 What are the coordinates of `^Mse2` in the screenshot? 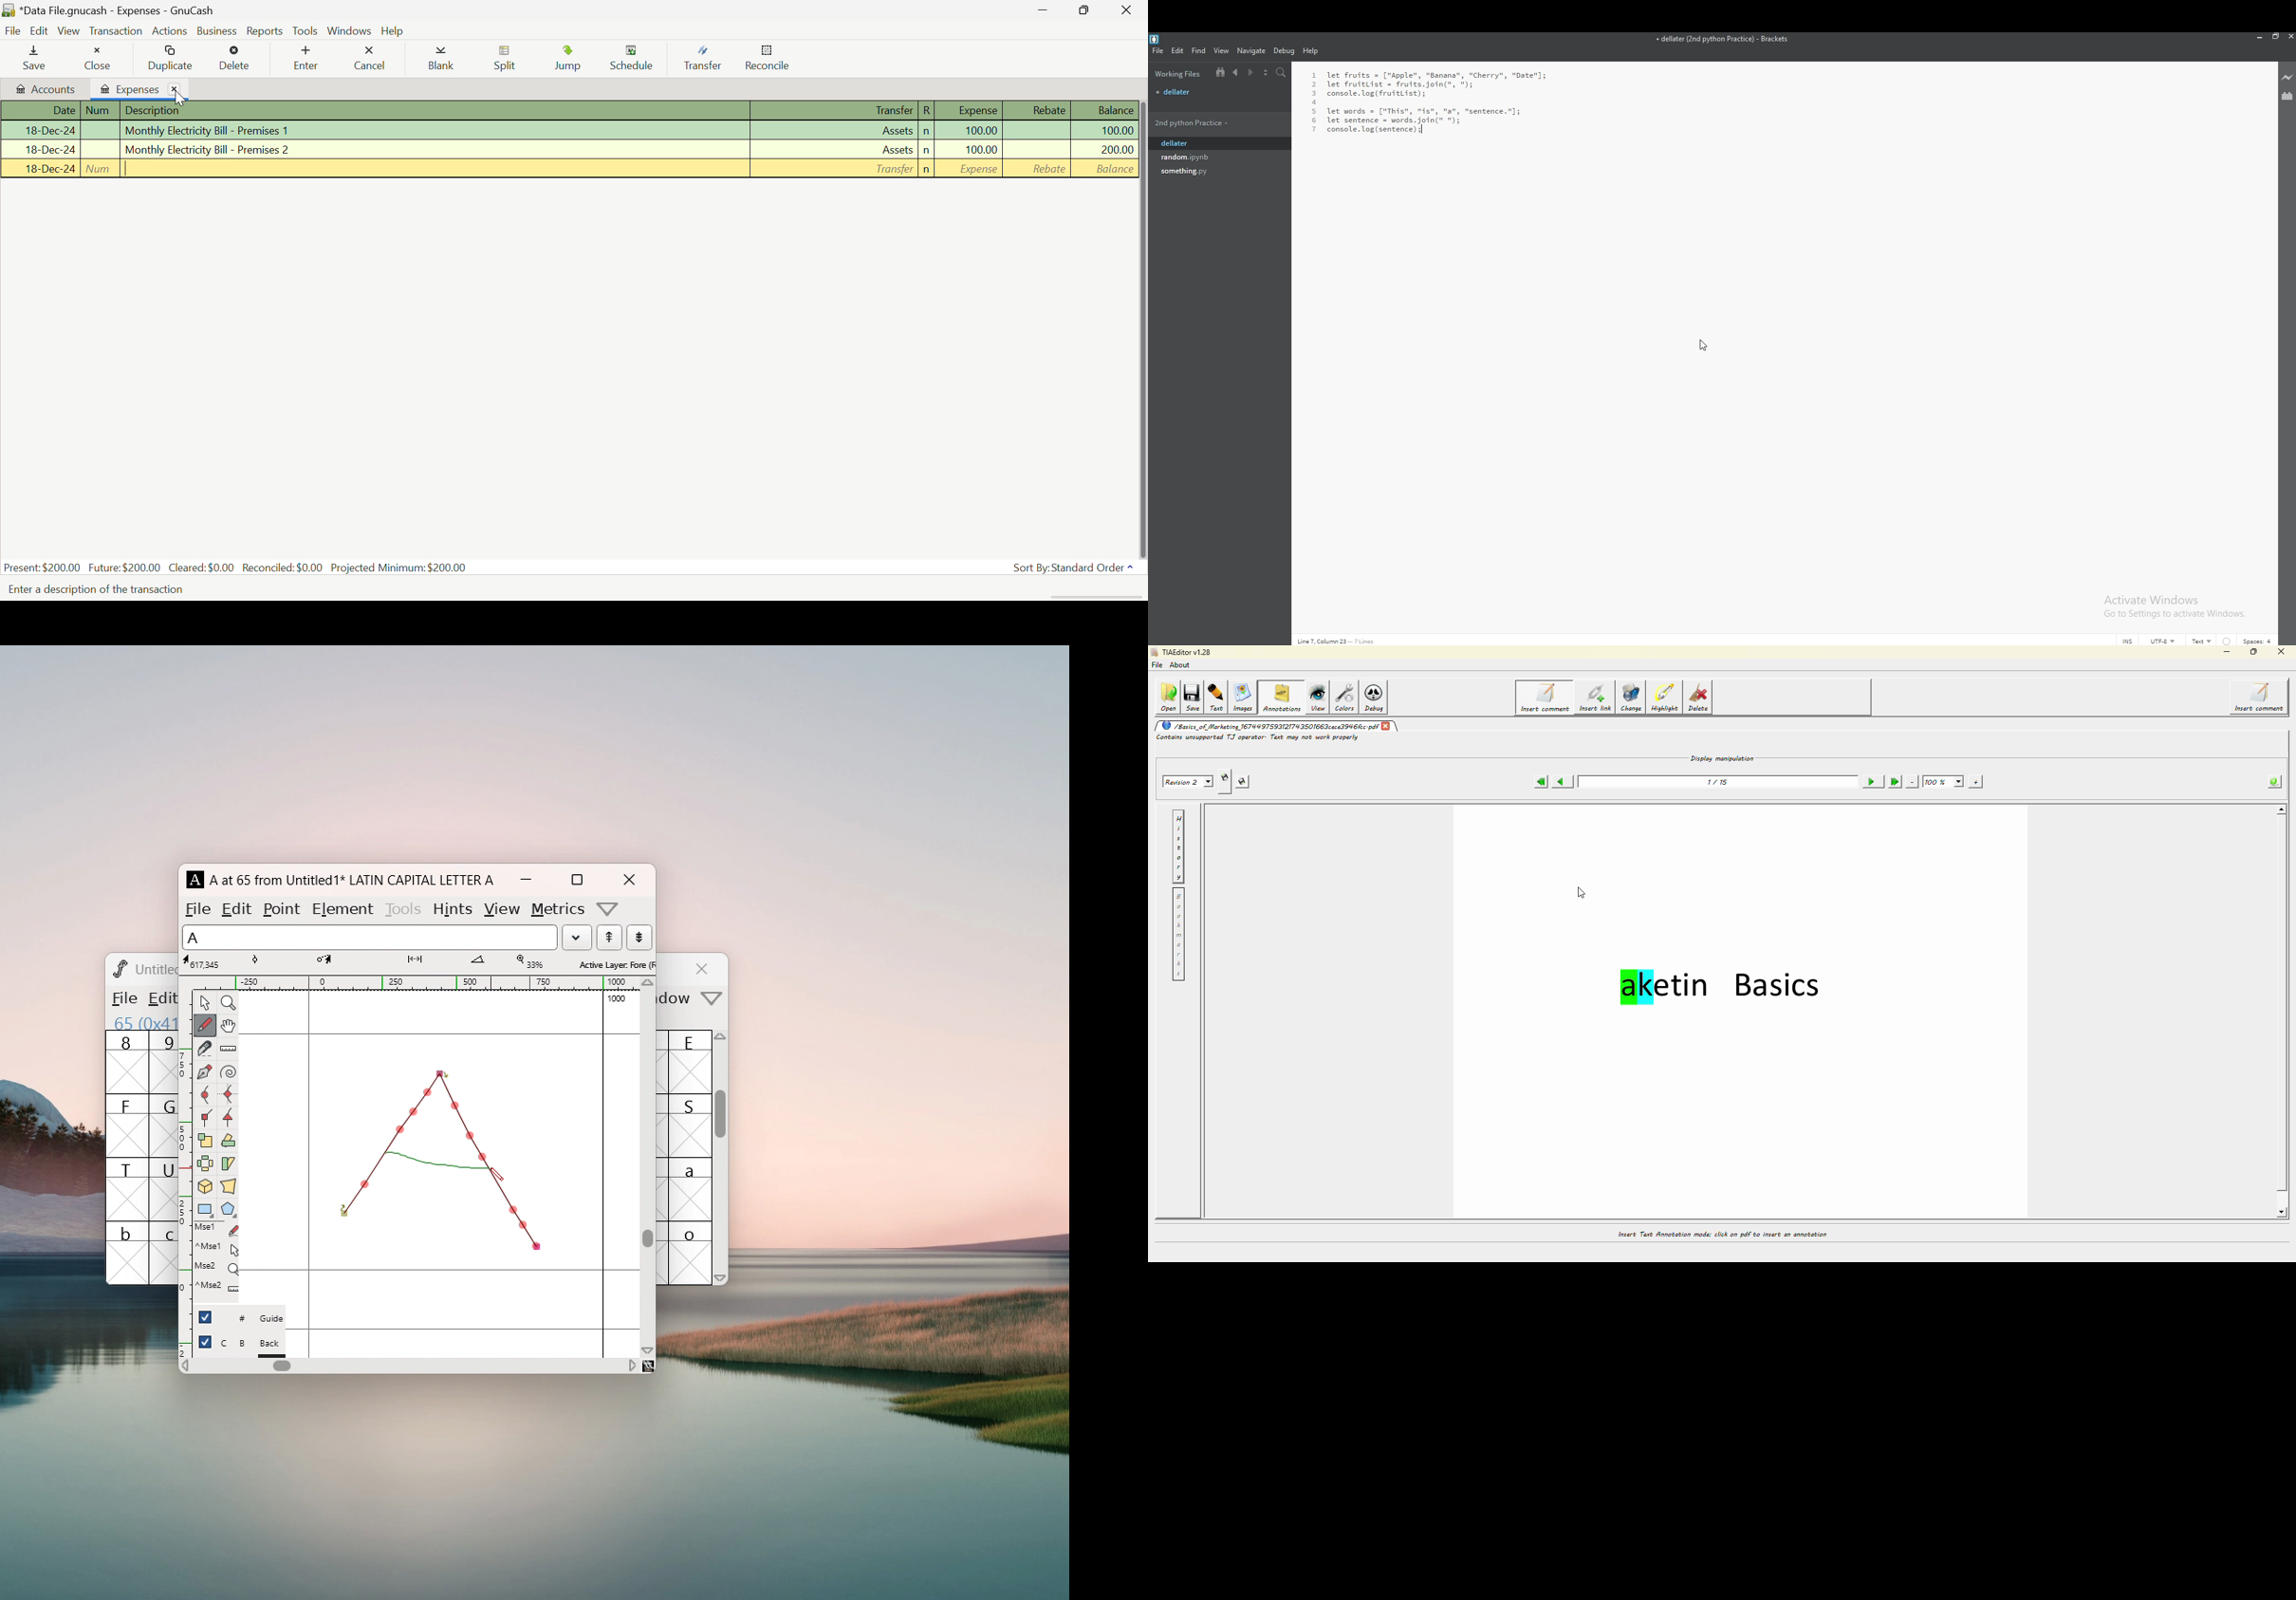 It's located at (217, 1247).